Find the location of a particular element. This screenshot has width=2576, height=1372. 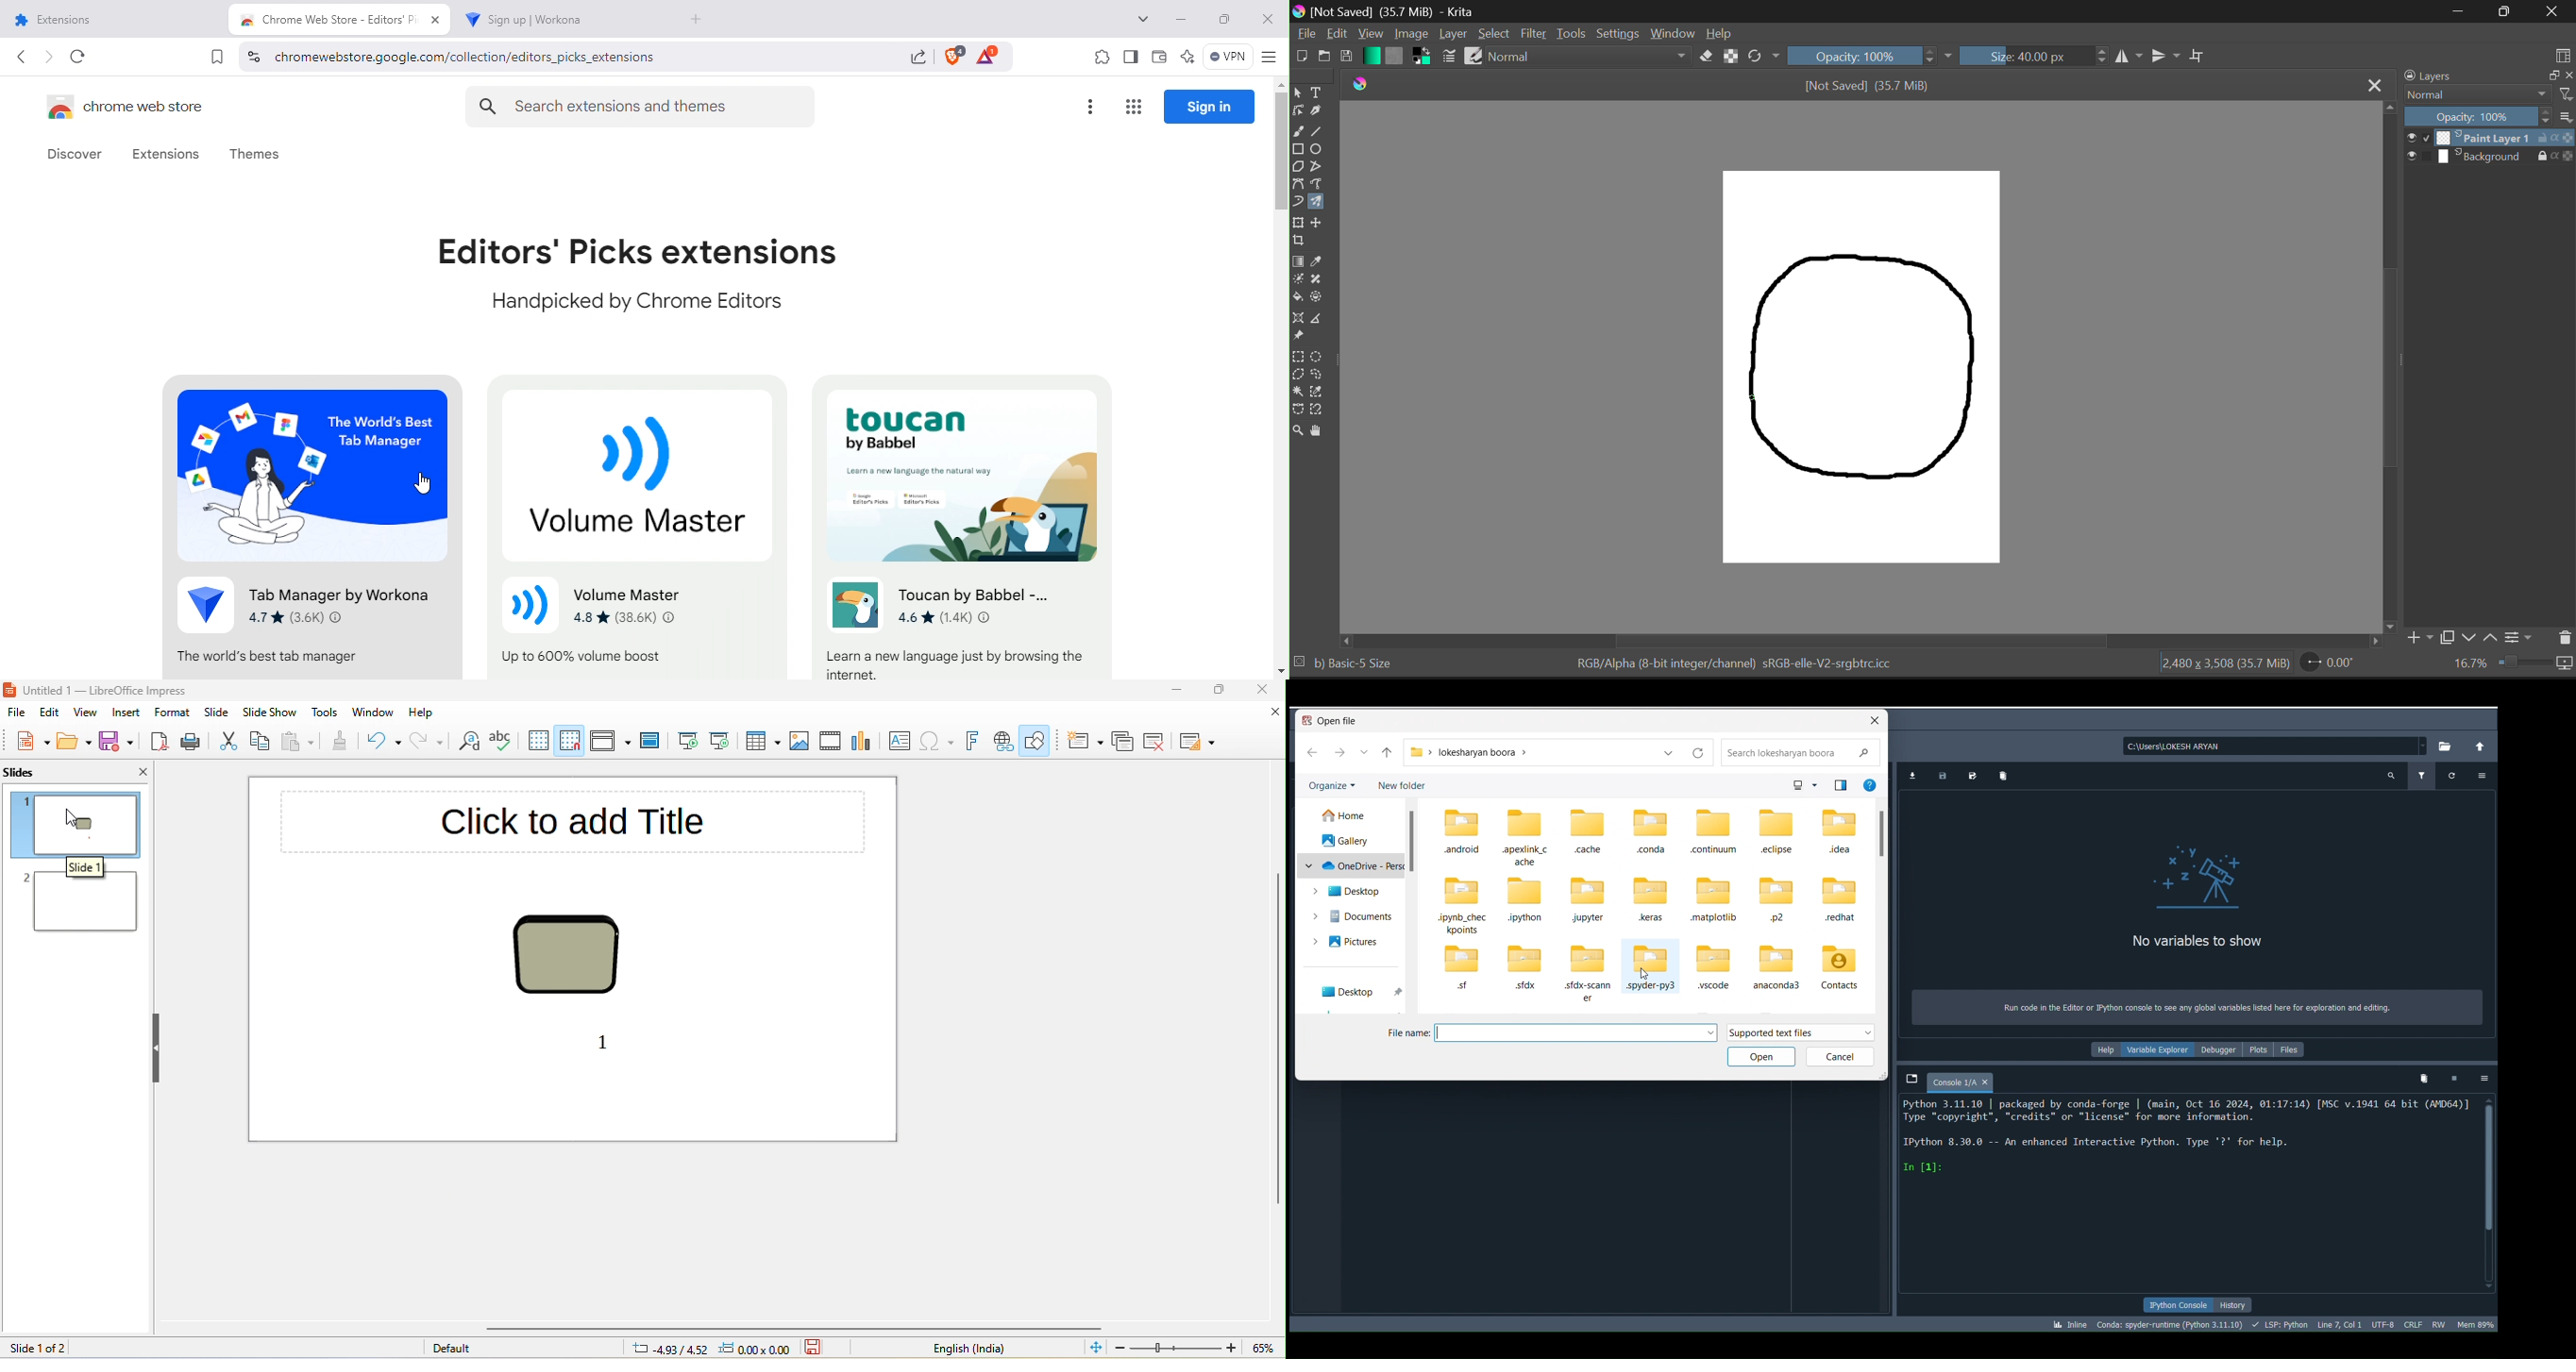

OneDrive - Personal is located at coordinates (1358, 866).